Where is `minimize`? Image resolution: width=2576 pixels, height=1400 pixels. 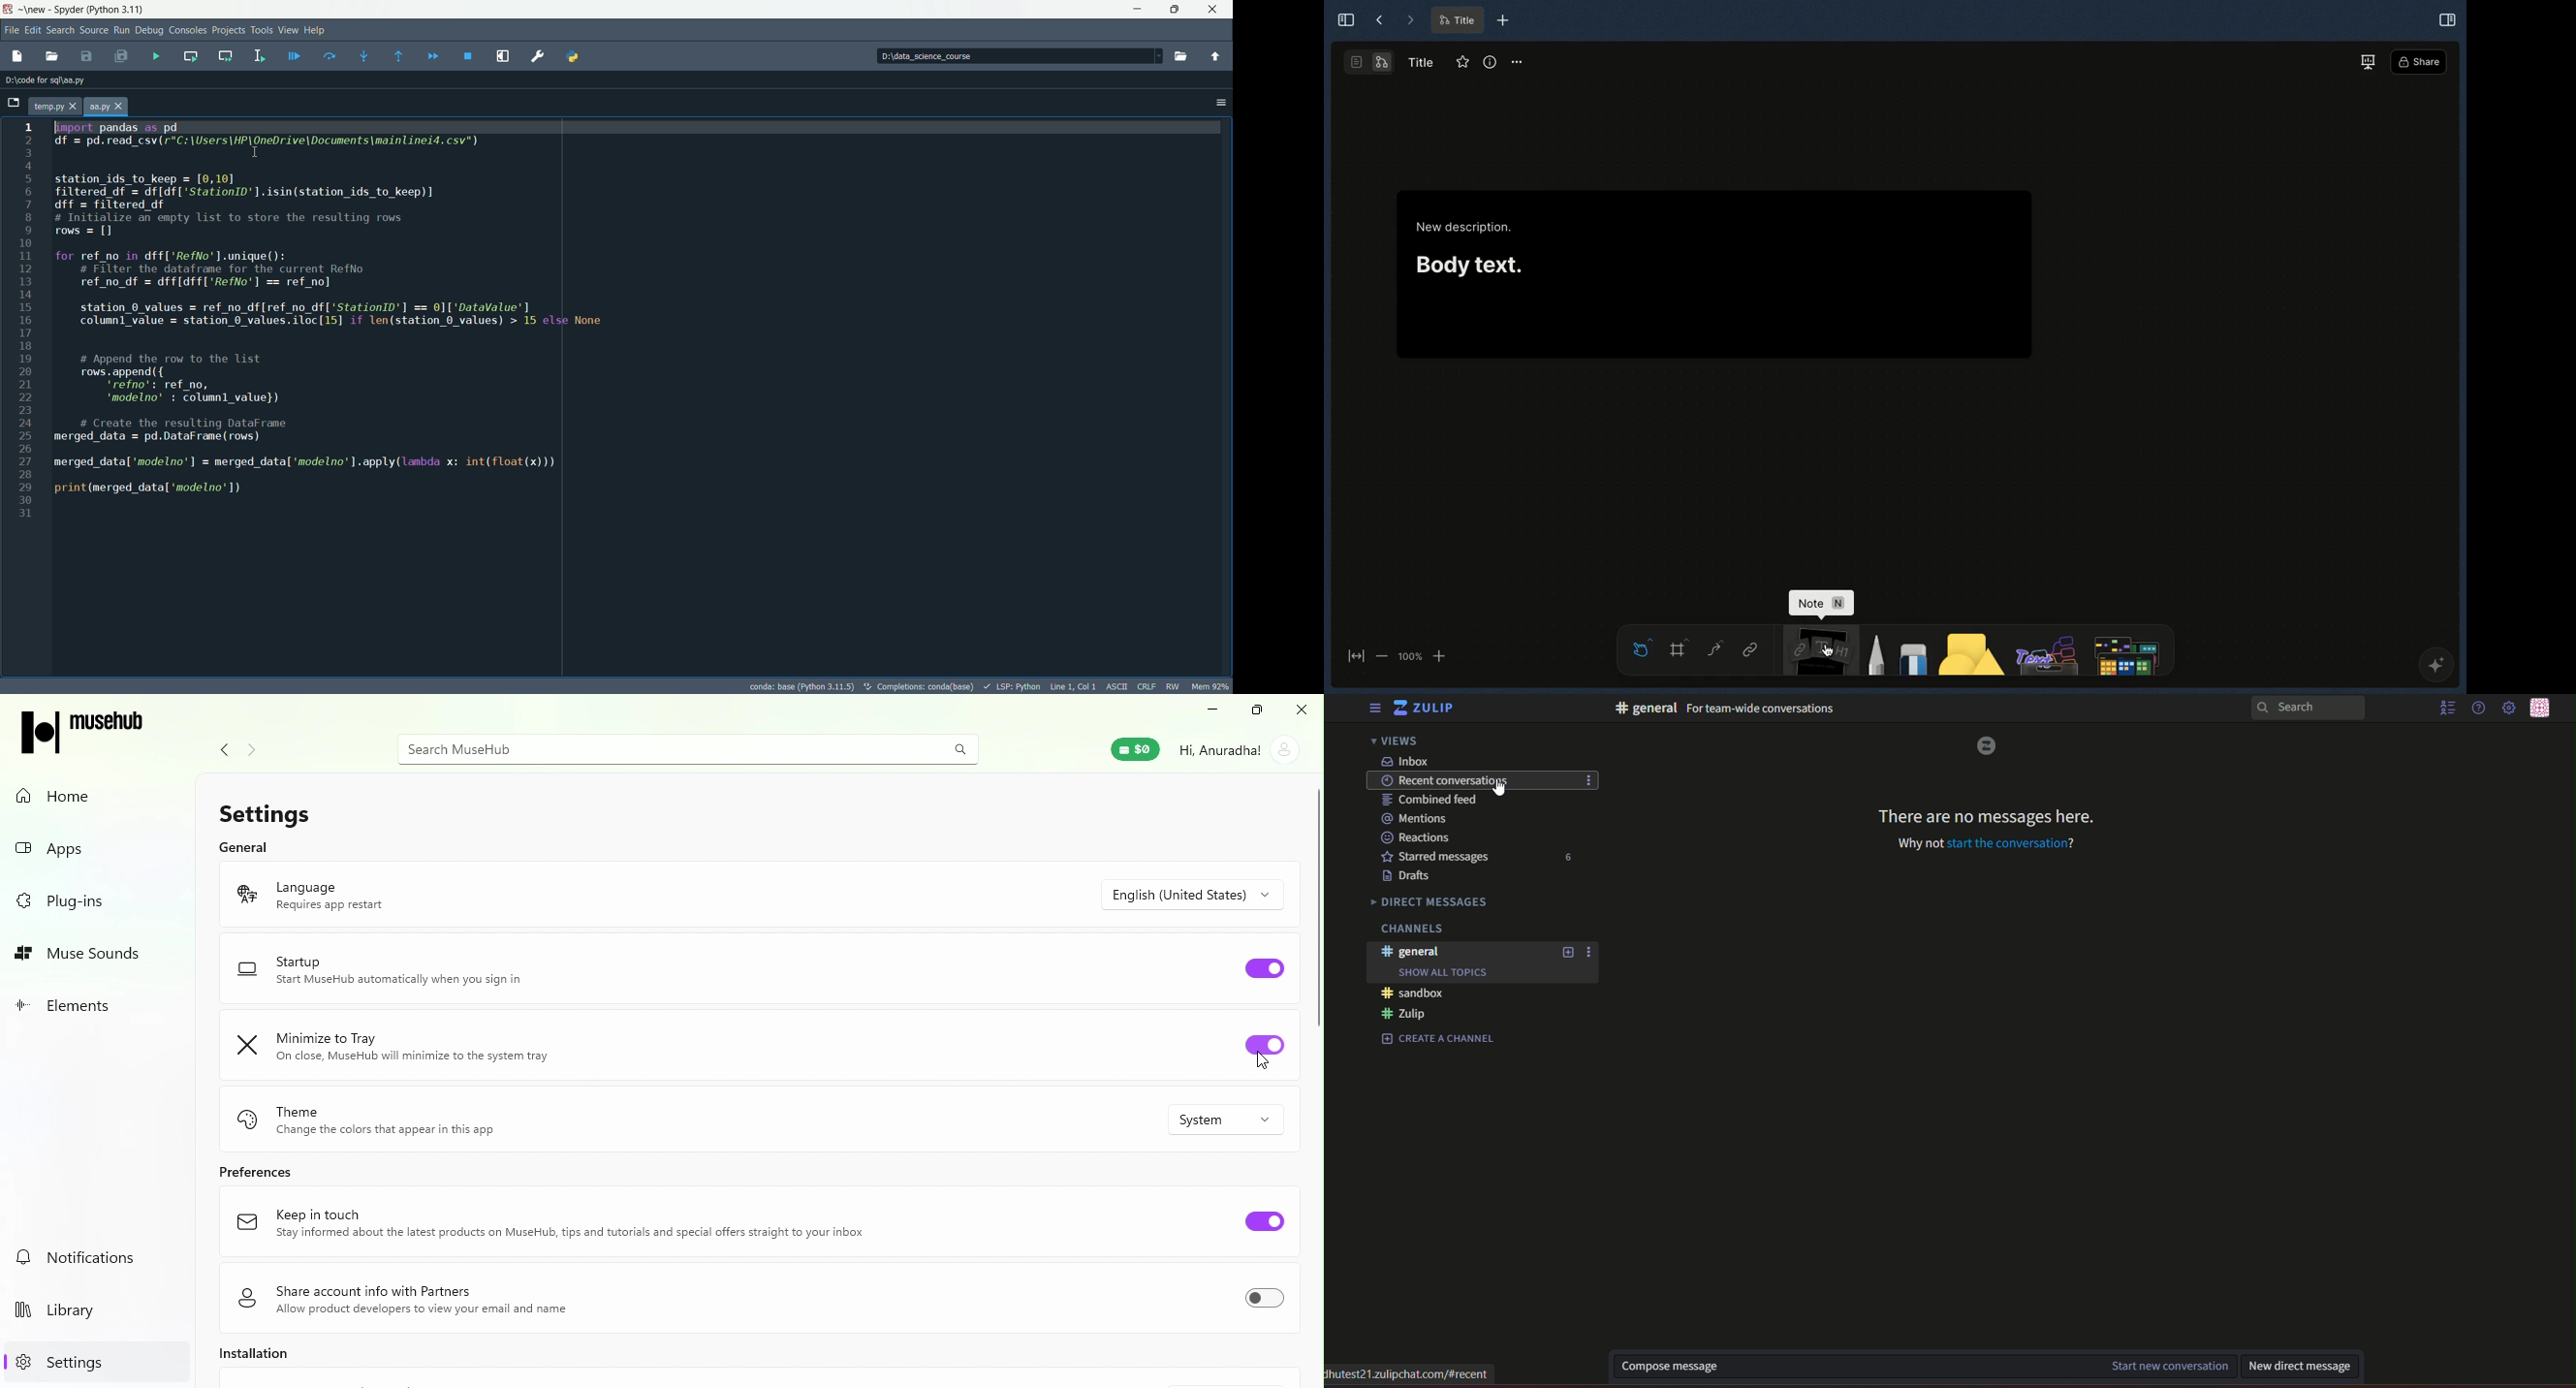 minimize is located at coordinates (1140, 10).